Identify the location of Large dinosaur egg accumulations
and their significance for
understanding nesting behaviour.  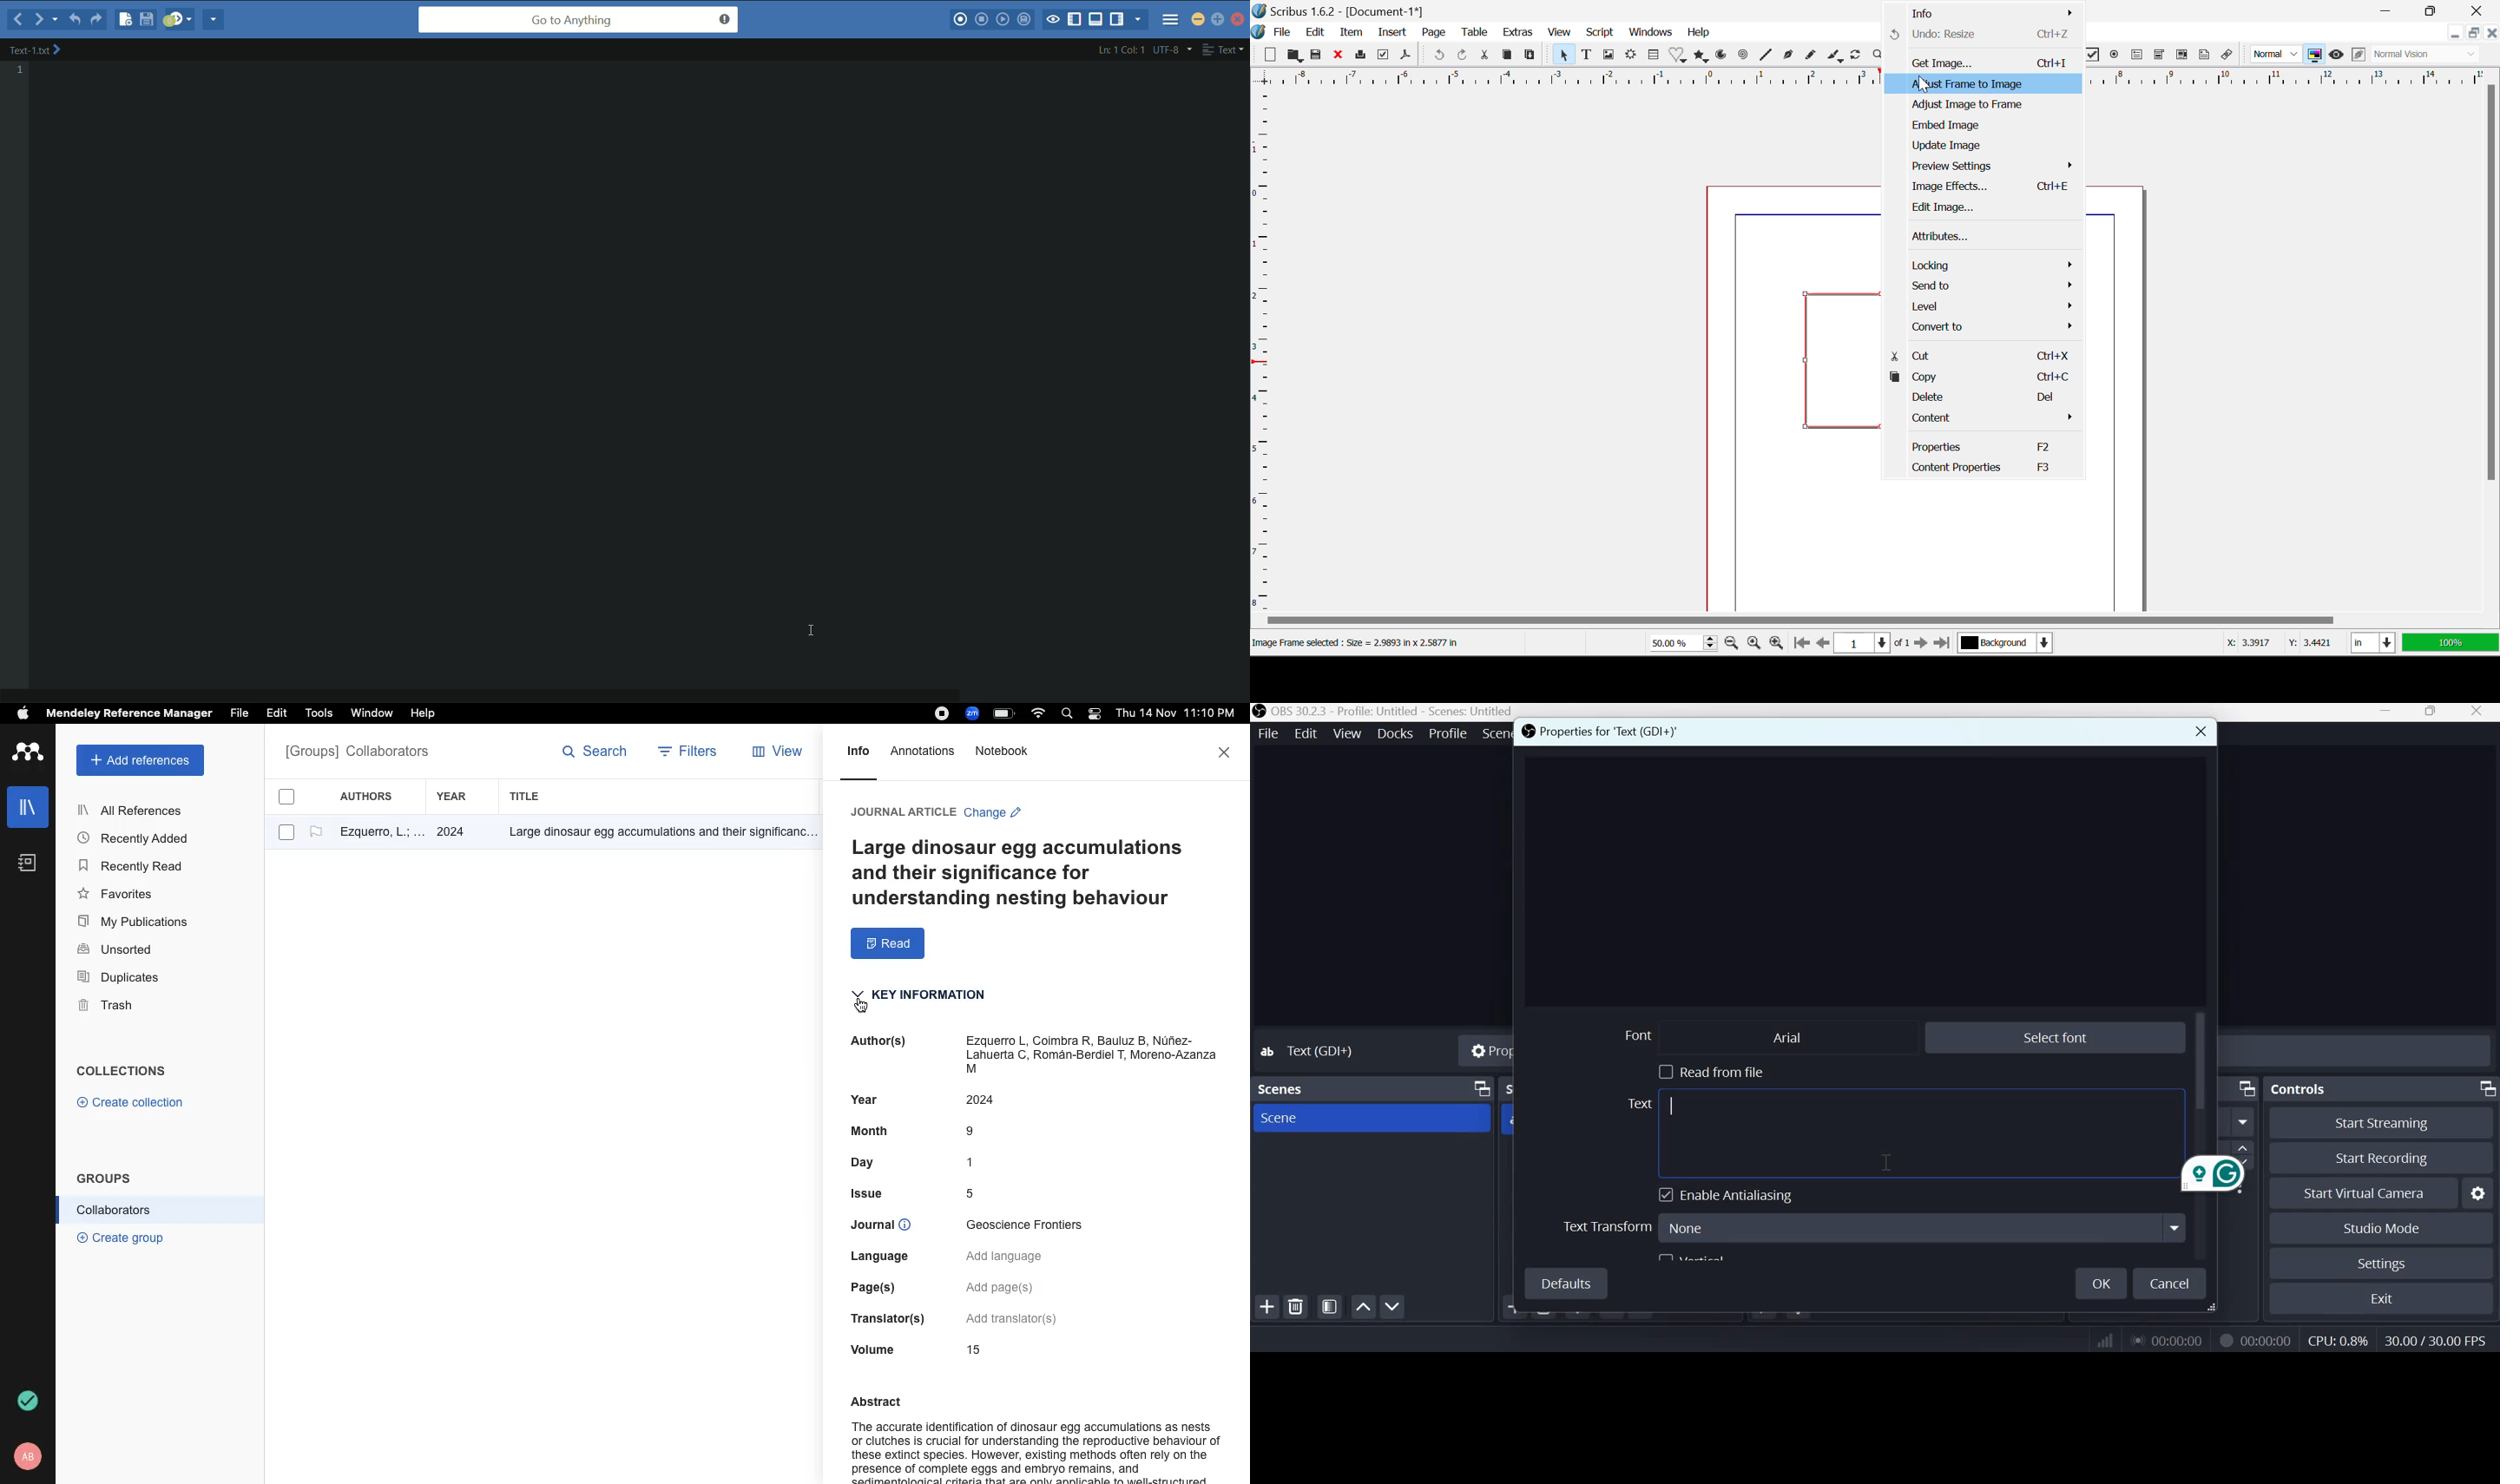
(1023, 873).